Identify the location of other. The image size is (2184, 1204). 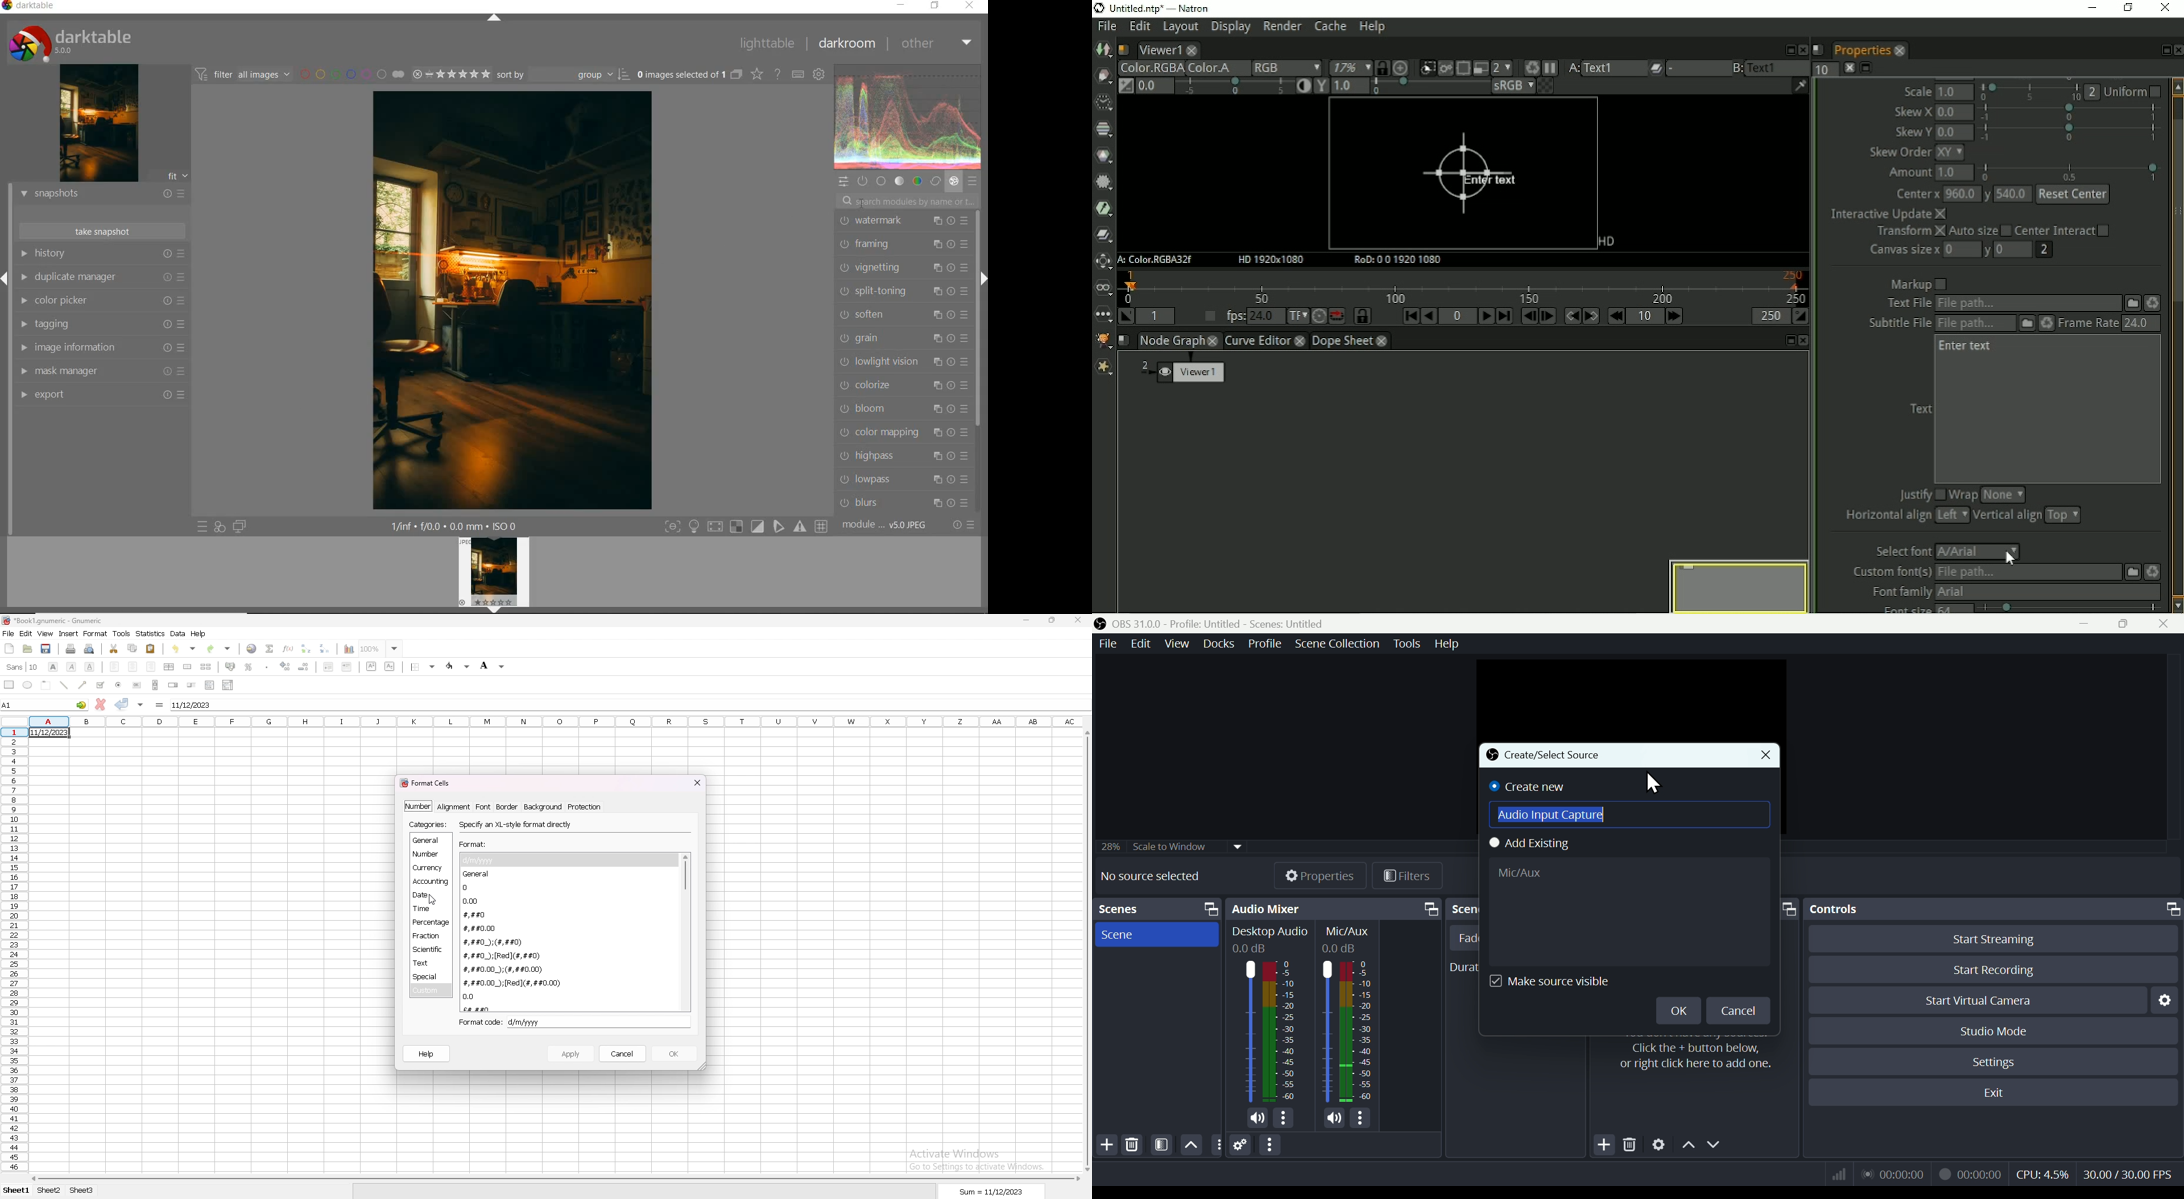
(936, 44).